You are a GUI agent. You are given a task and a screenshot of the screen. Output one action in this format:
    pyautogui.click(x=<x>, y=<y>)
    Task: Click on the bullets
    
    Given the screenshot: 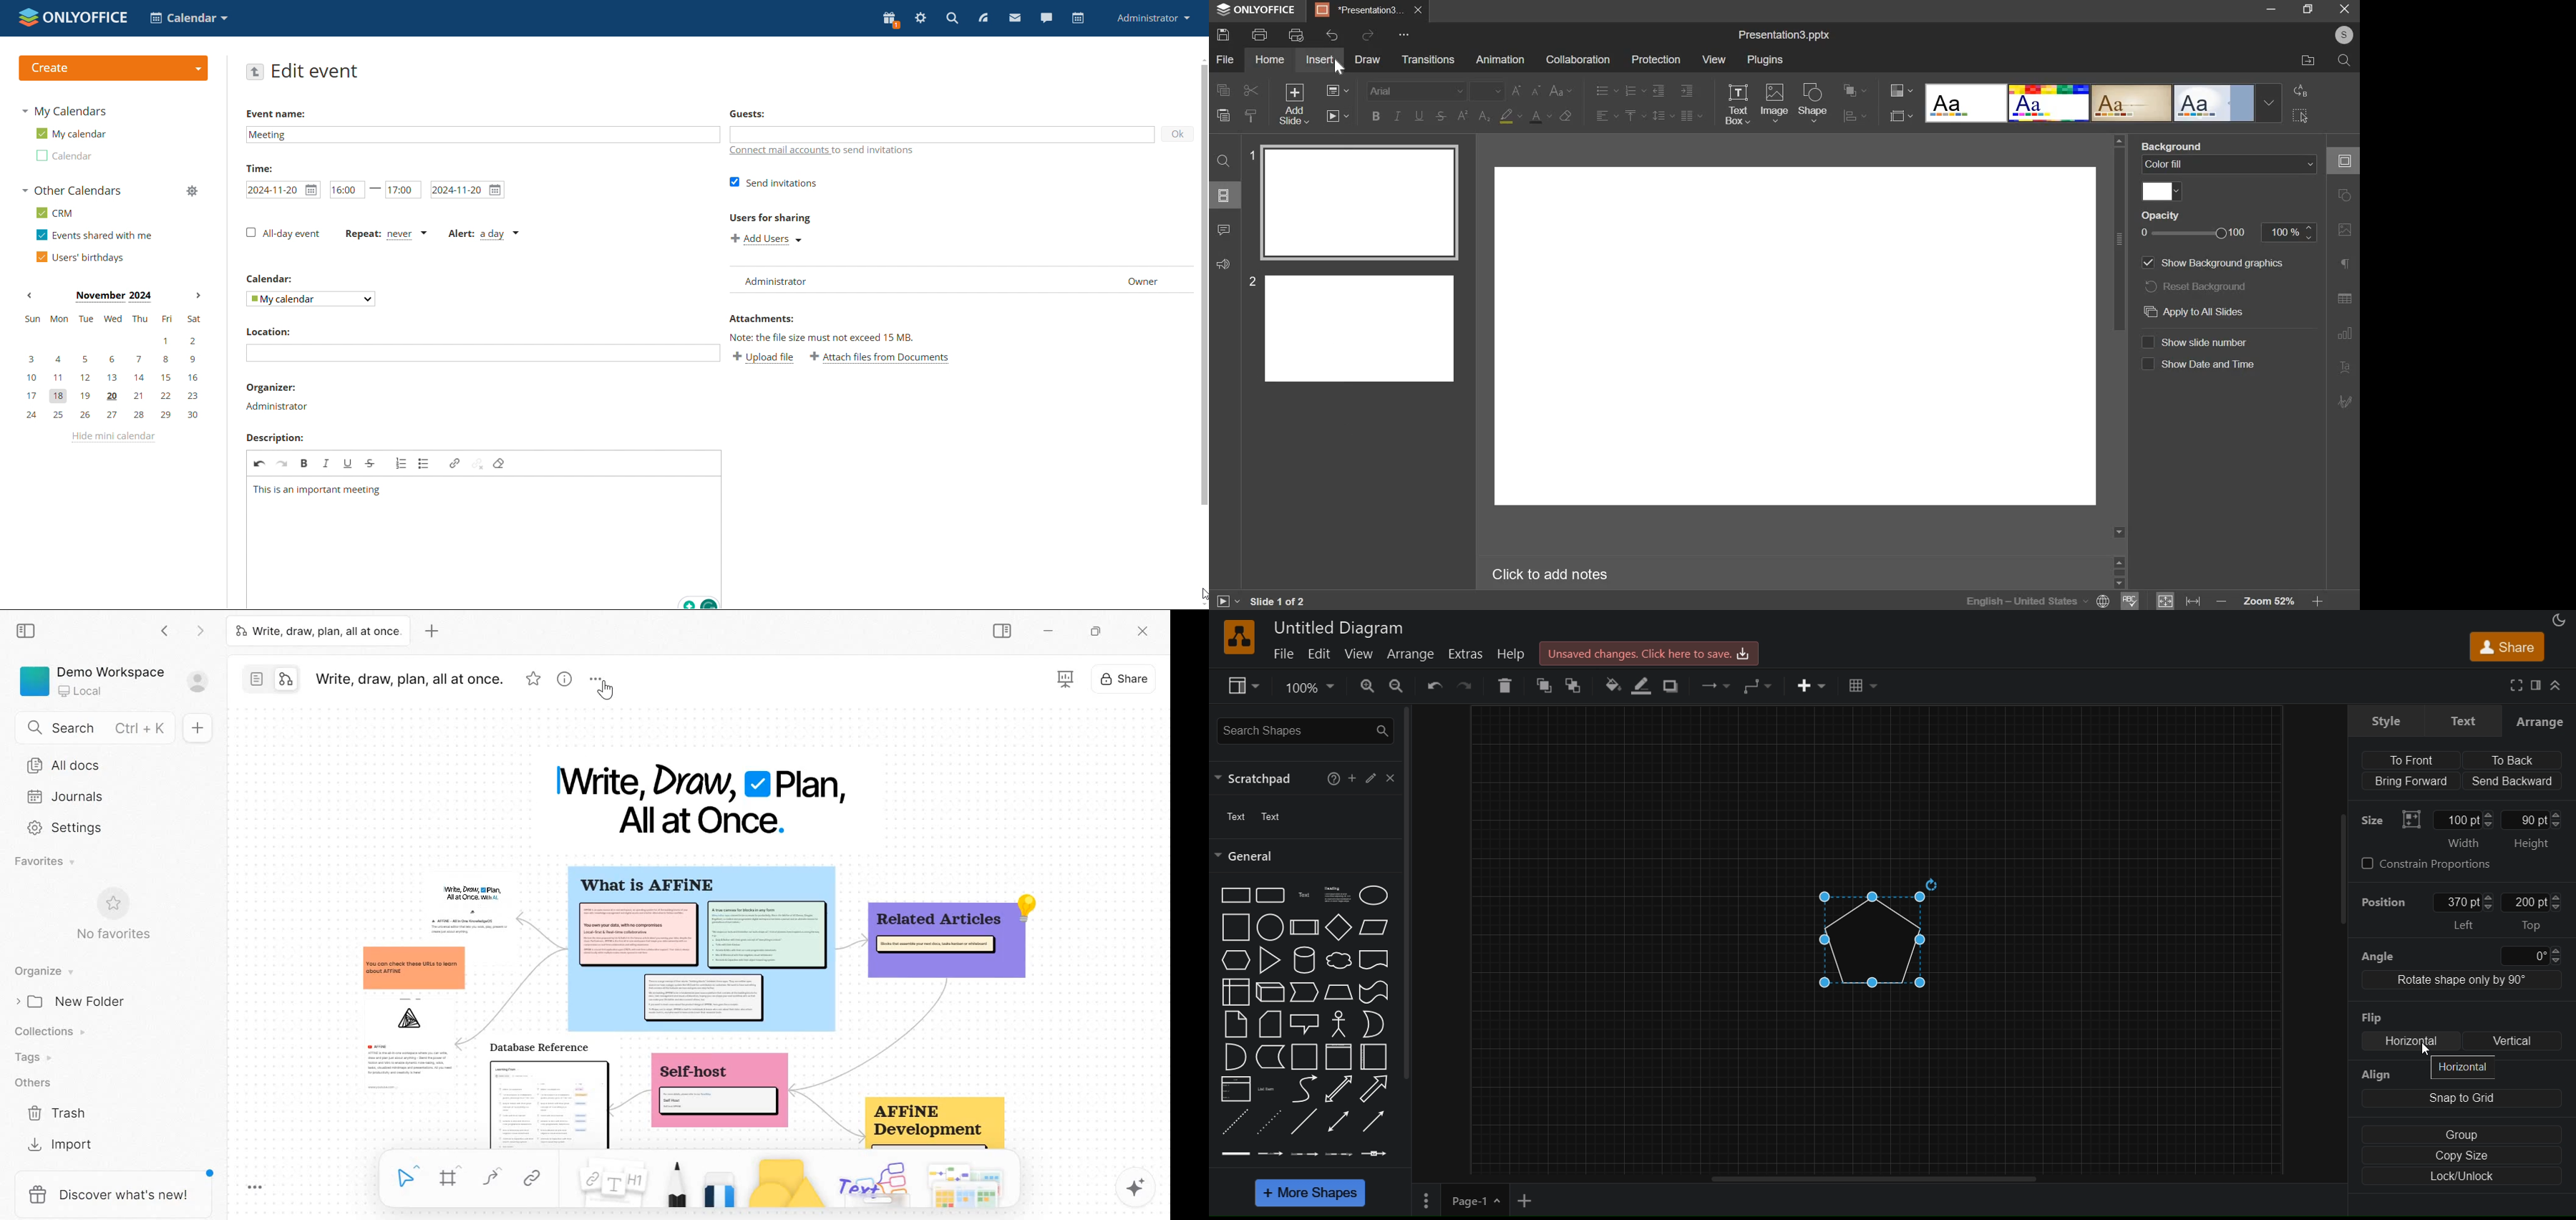 What is the action you would take?
    pyautogui.click(x=1607, y=90)
    